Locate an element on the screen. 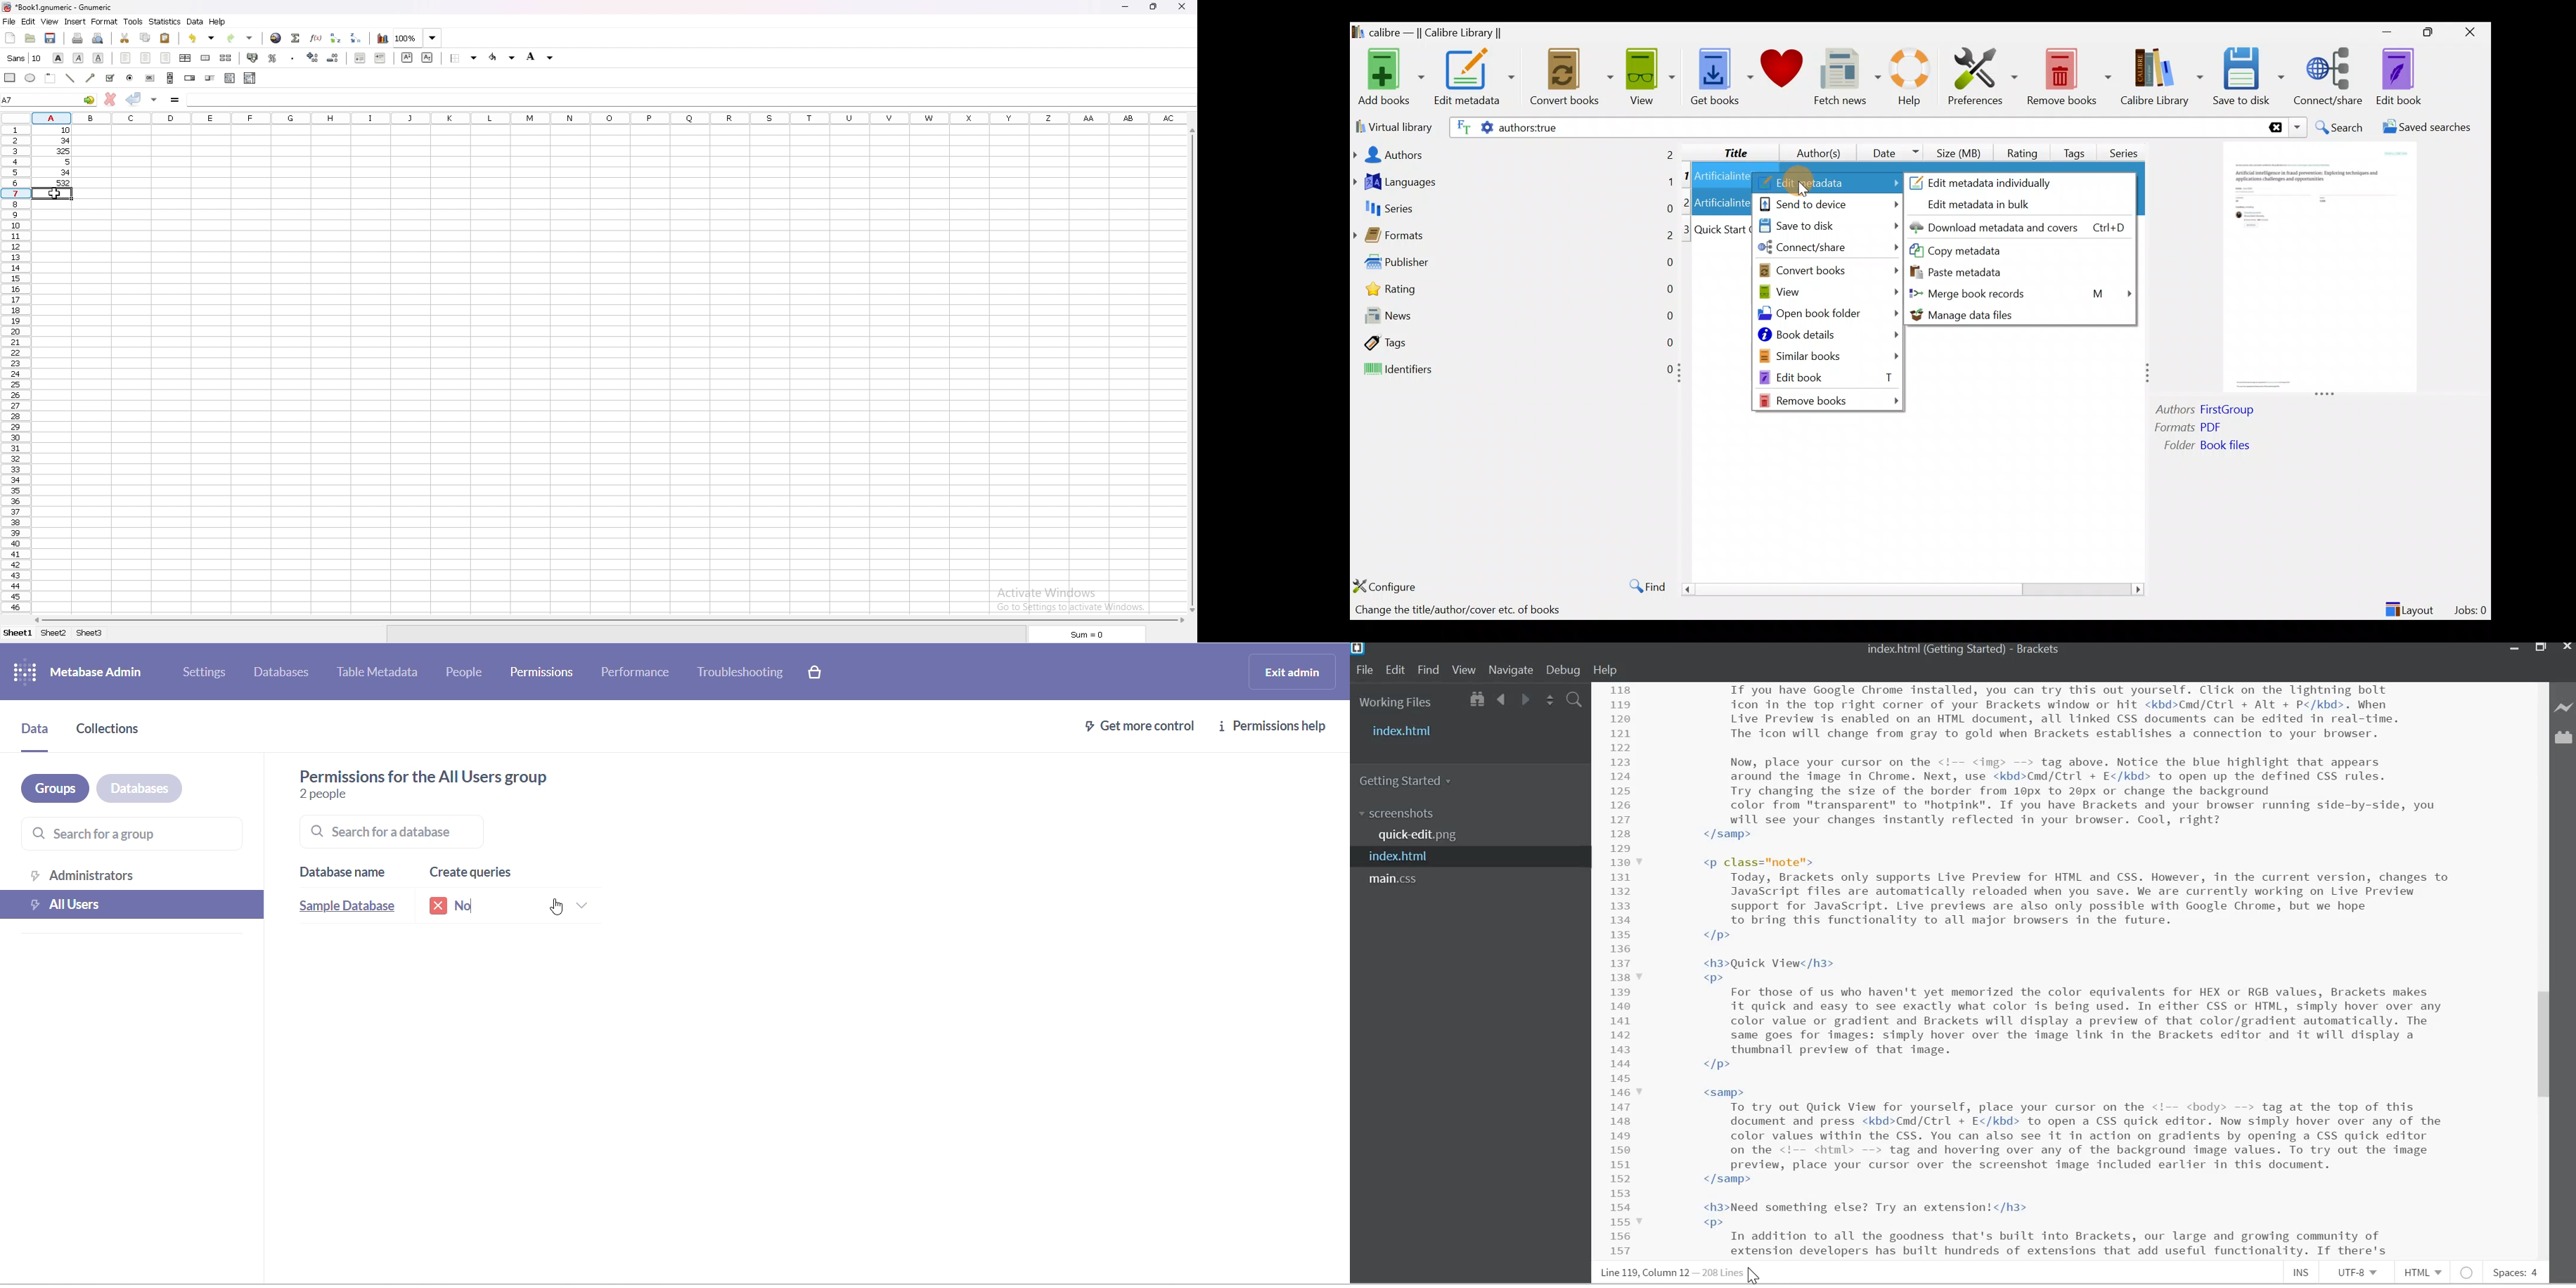 This screenshot has width=2576, height=1288. formula is located at coordinates (174, 99).